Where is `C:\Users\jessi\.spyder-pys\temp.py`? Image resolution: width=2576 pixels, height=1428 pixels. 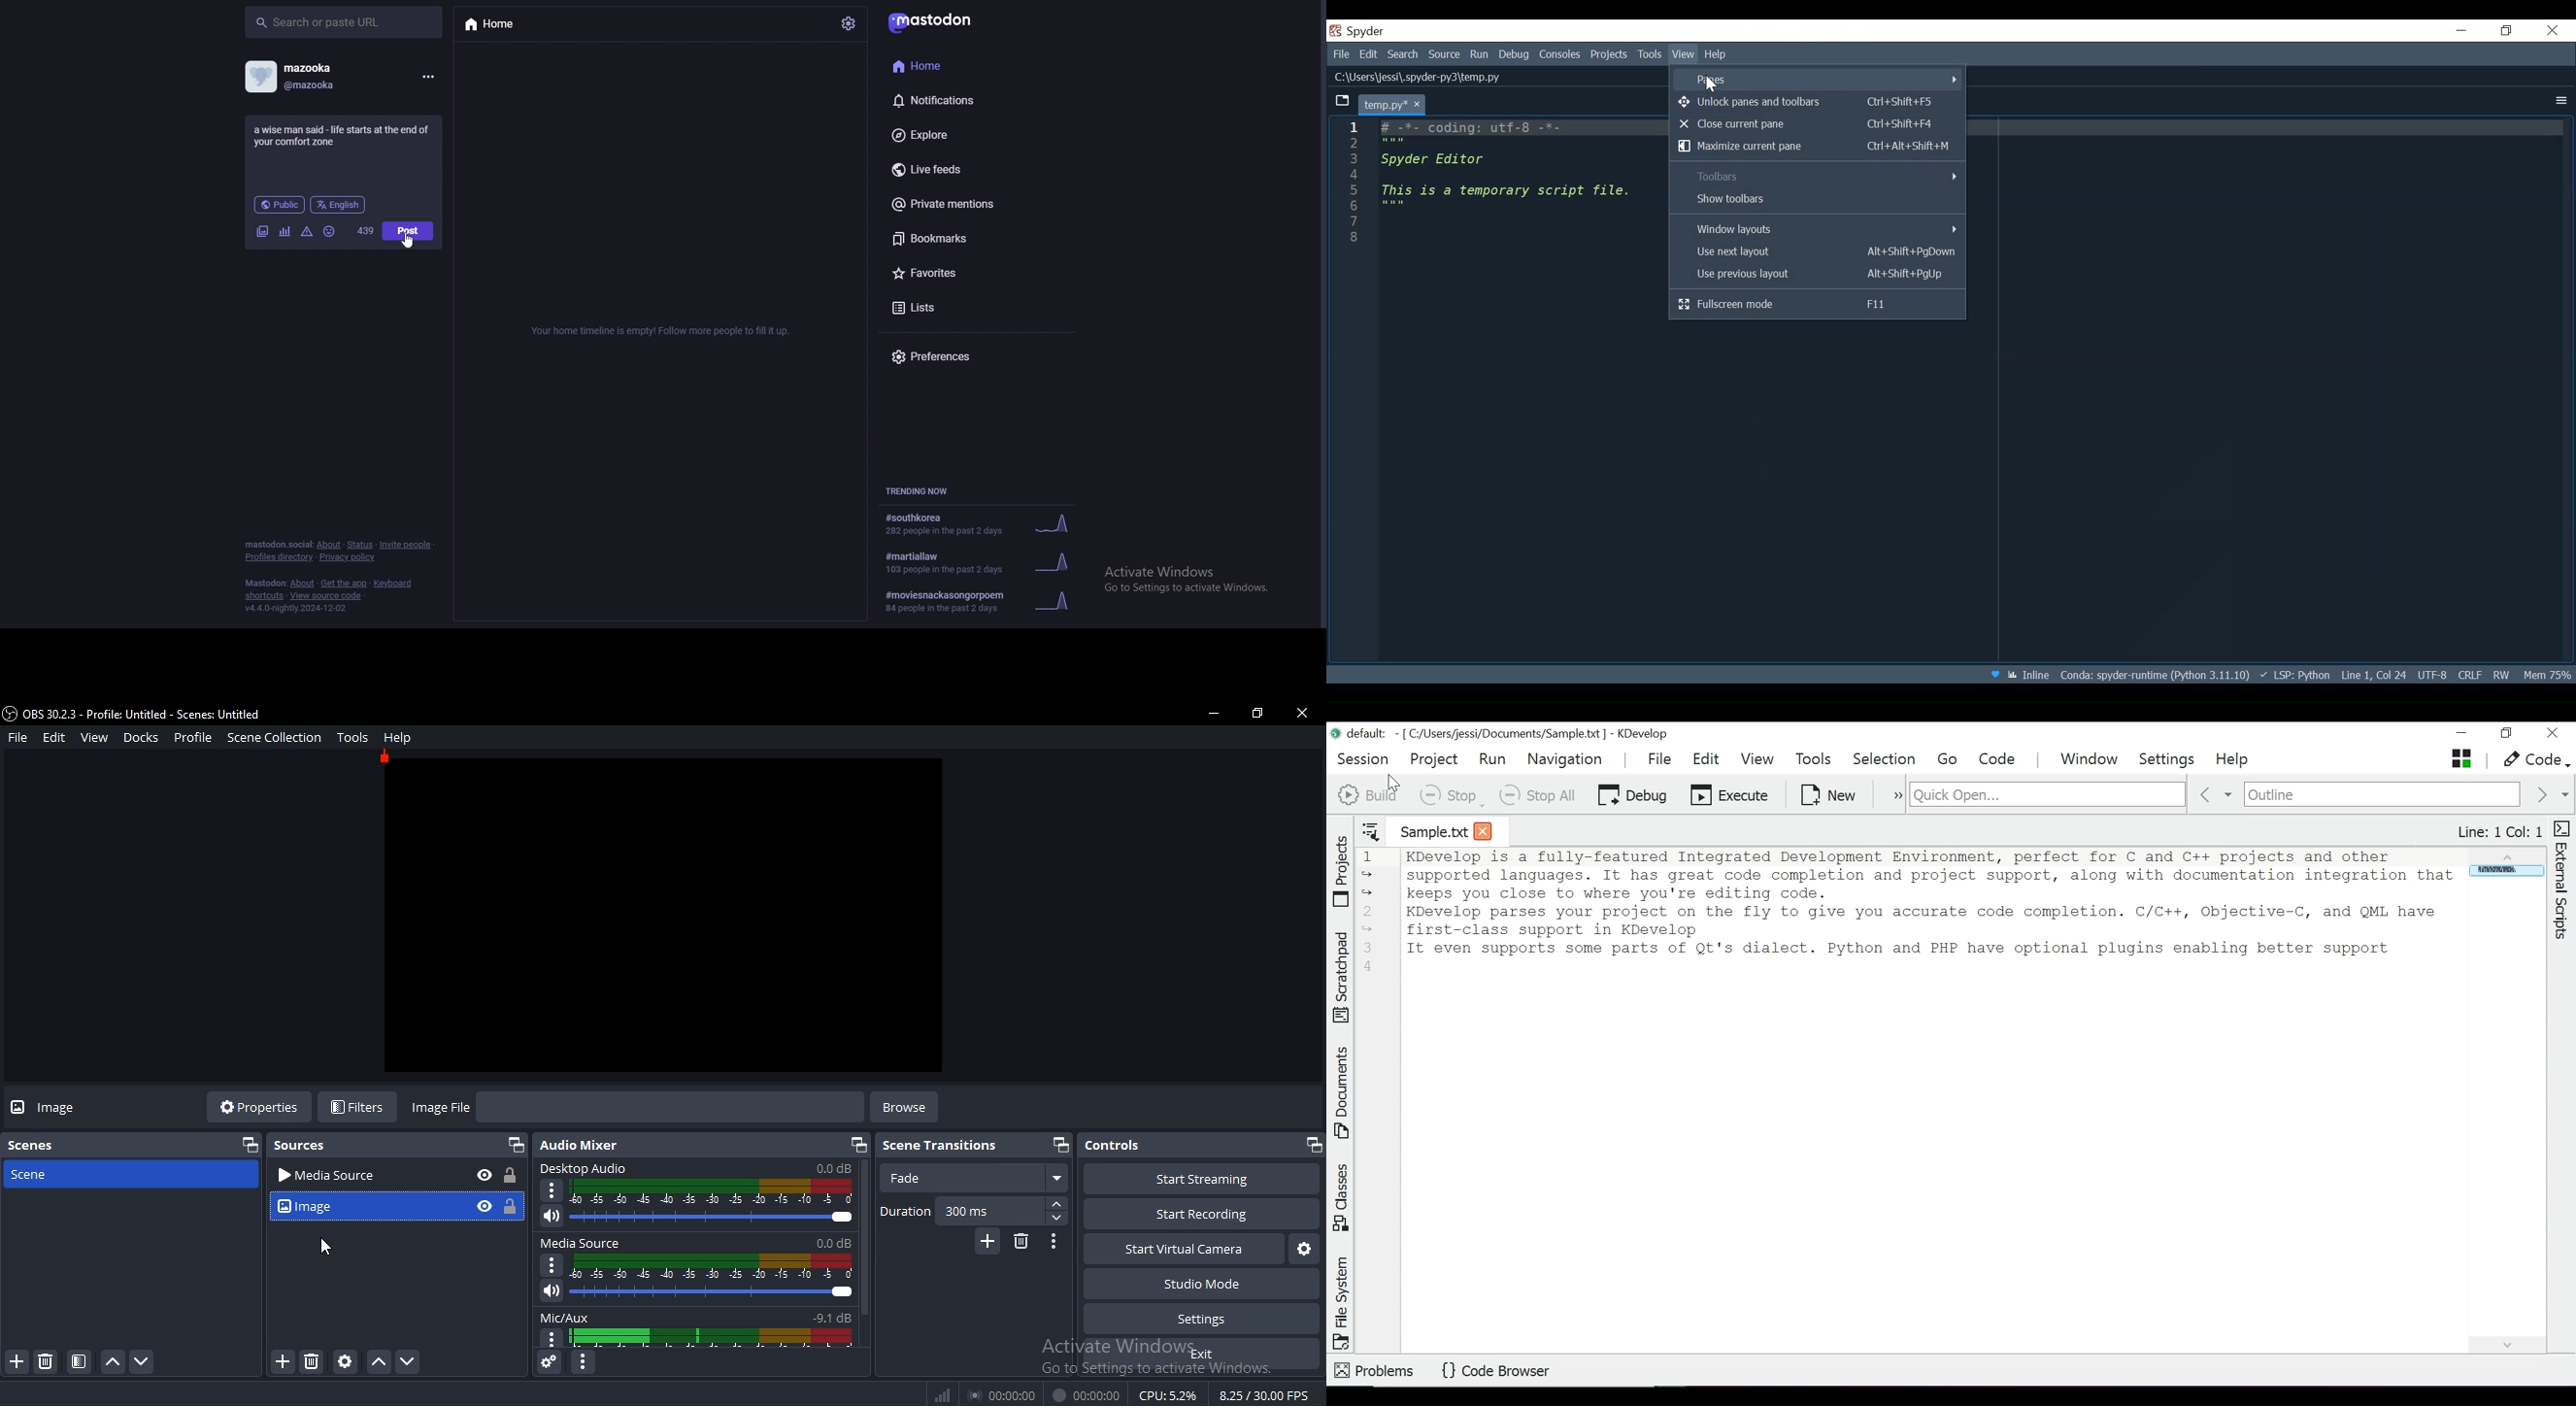
C:\Users\jessi\.spyder-pys\temp.py is located at coordinates (1424, 79).